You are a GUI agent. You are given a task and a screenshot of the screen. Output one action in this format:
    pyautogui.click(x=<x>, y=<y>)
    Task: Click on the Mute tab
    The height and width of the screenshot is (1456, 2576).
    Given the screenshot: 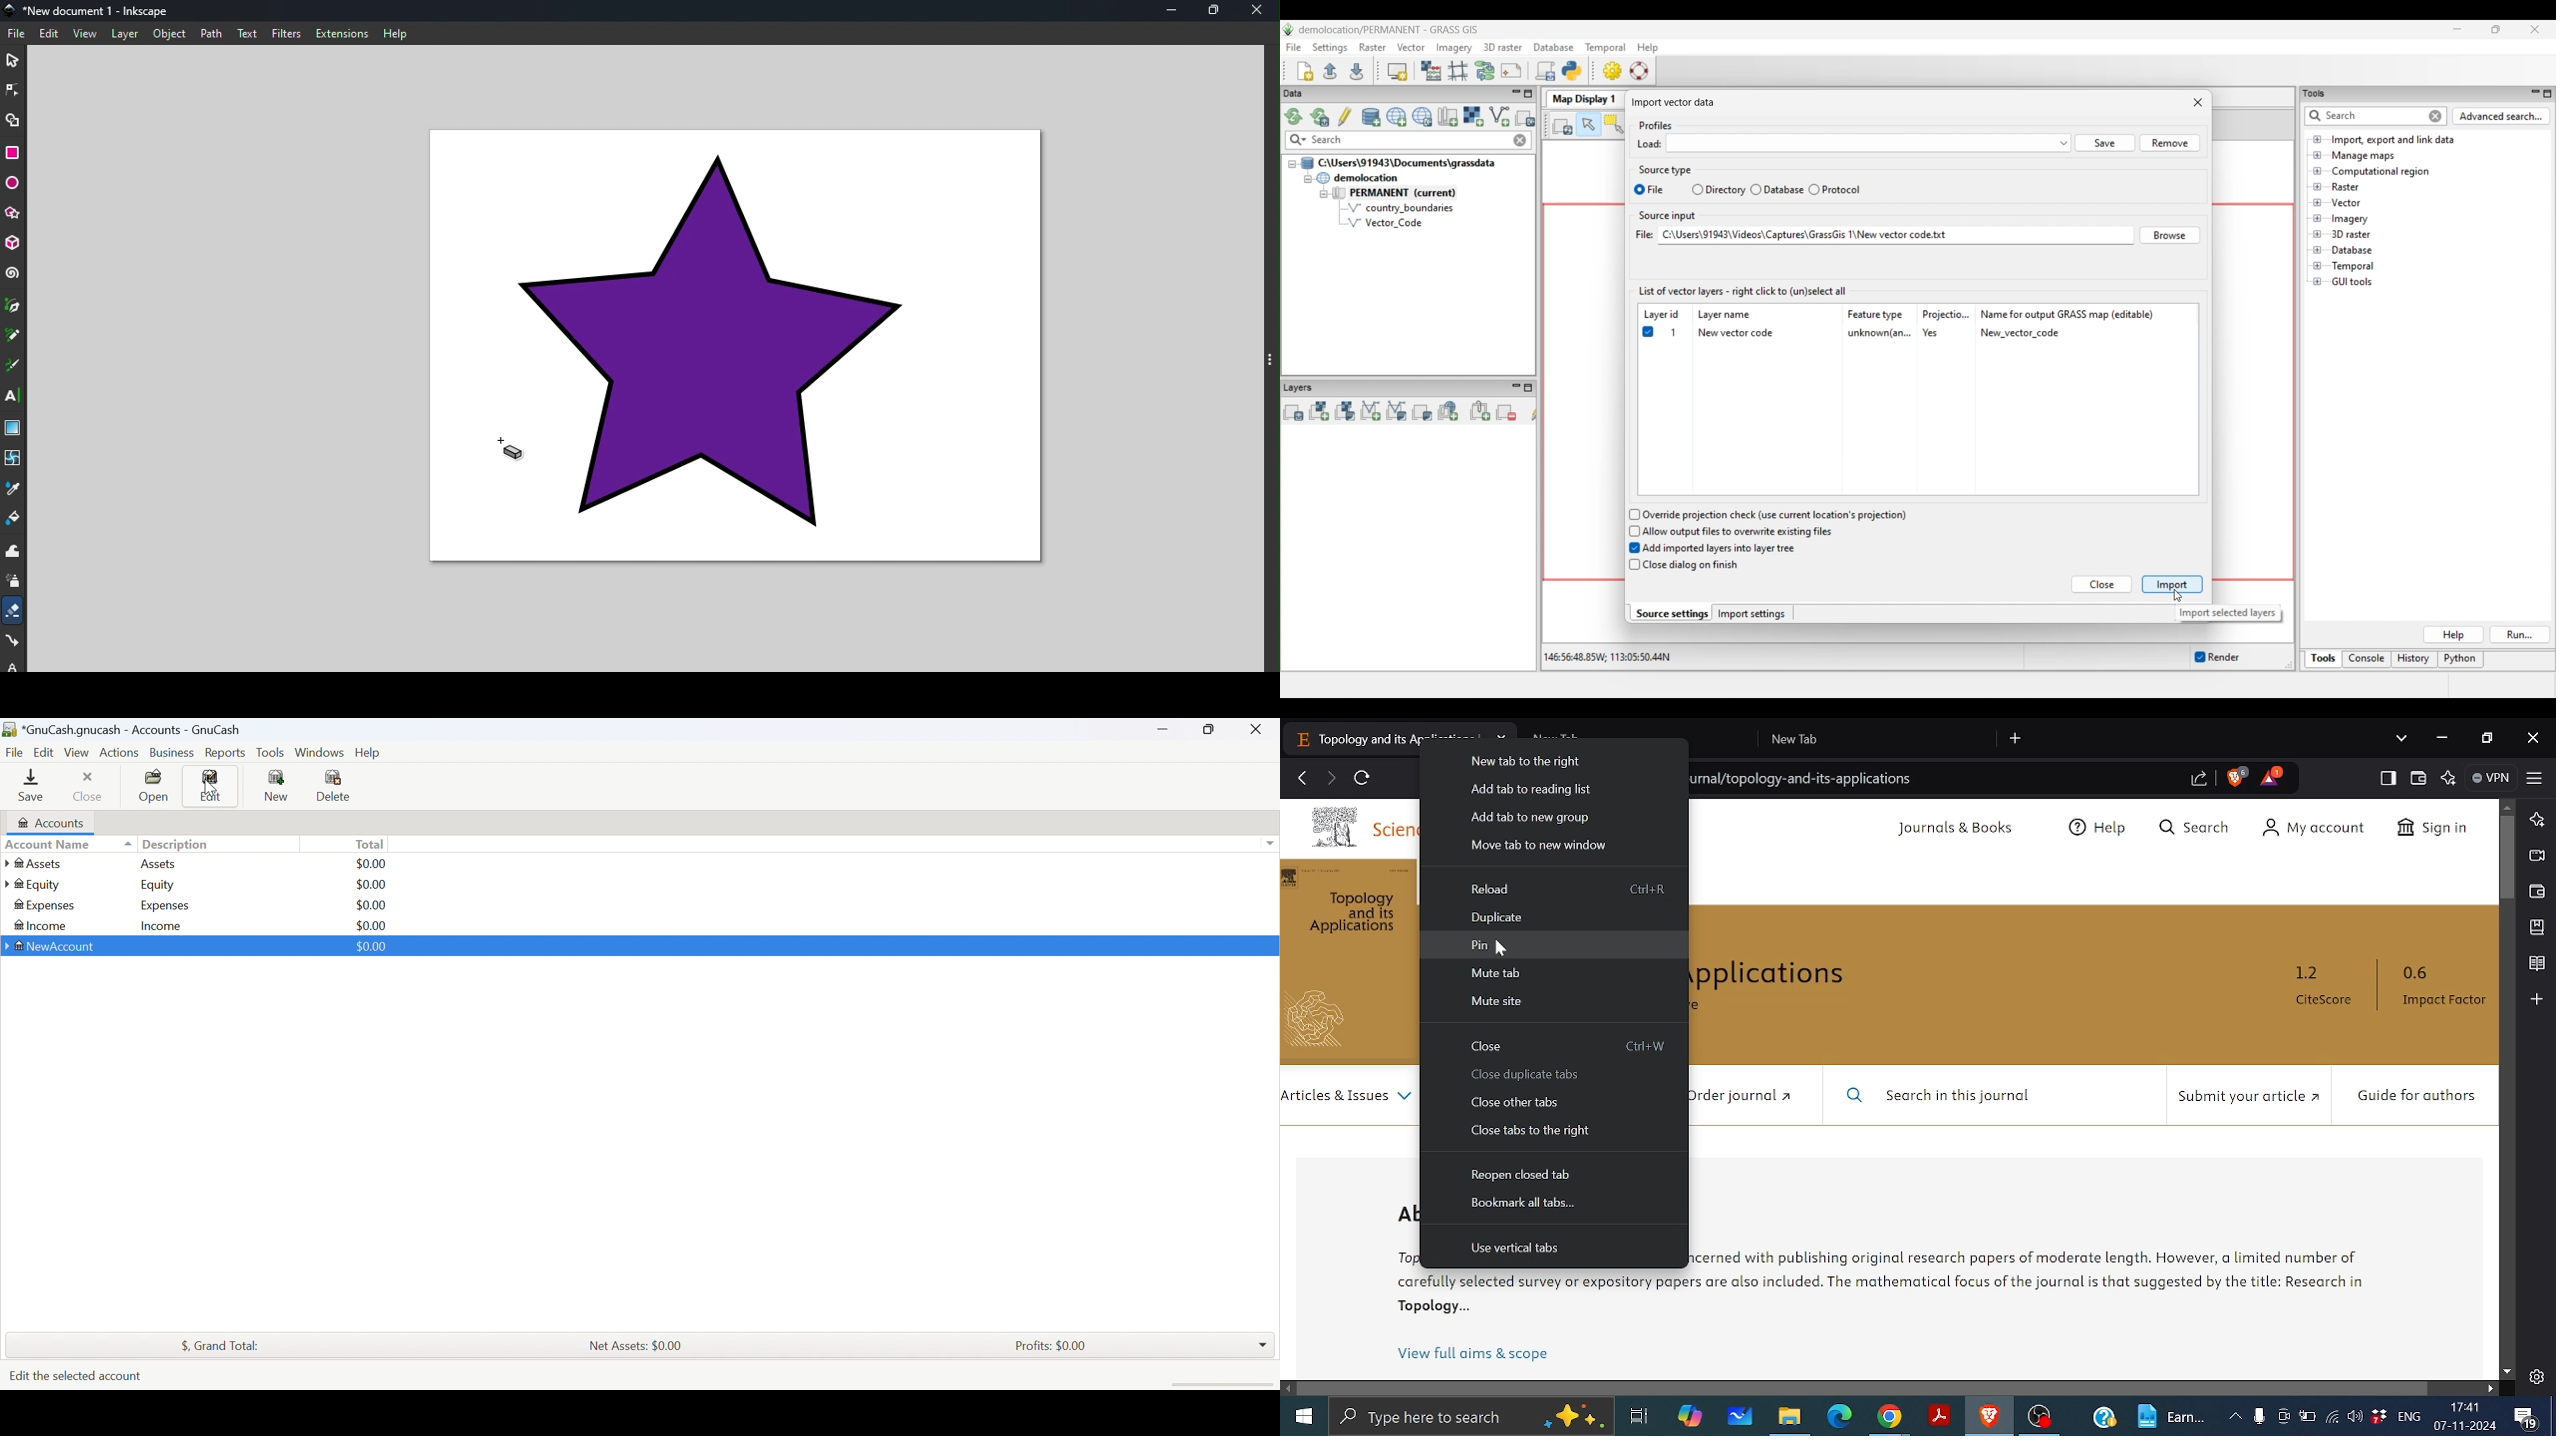 What is the action you would take?
    pyautogui.click(x=1492, y=974)
    